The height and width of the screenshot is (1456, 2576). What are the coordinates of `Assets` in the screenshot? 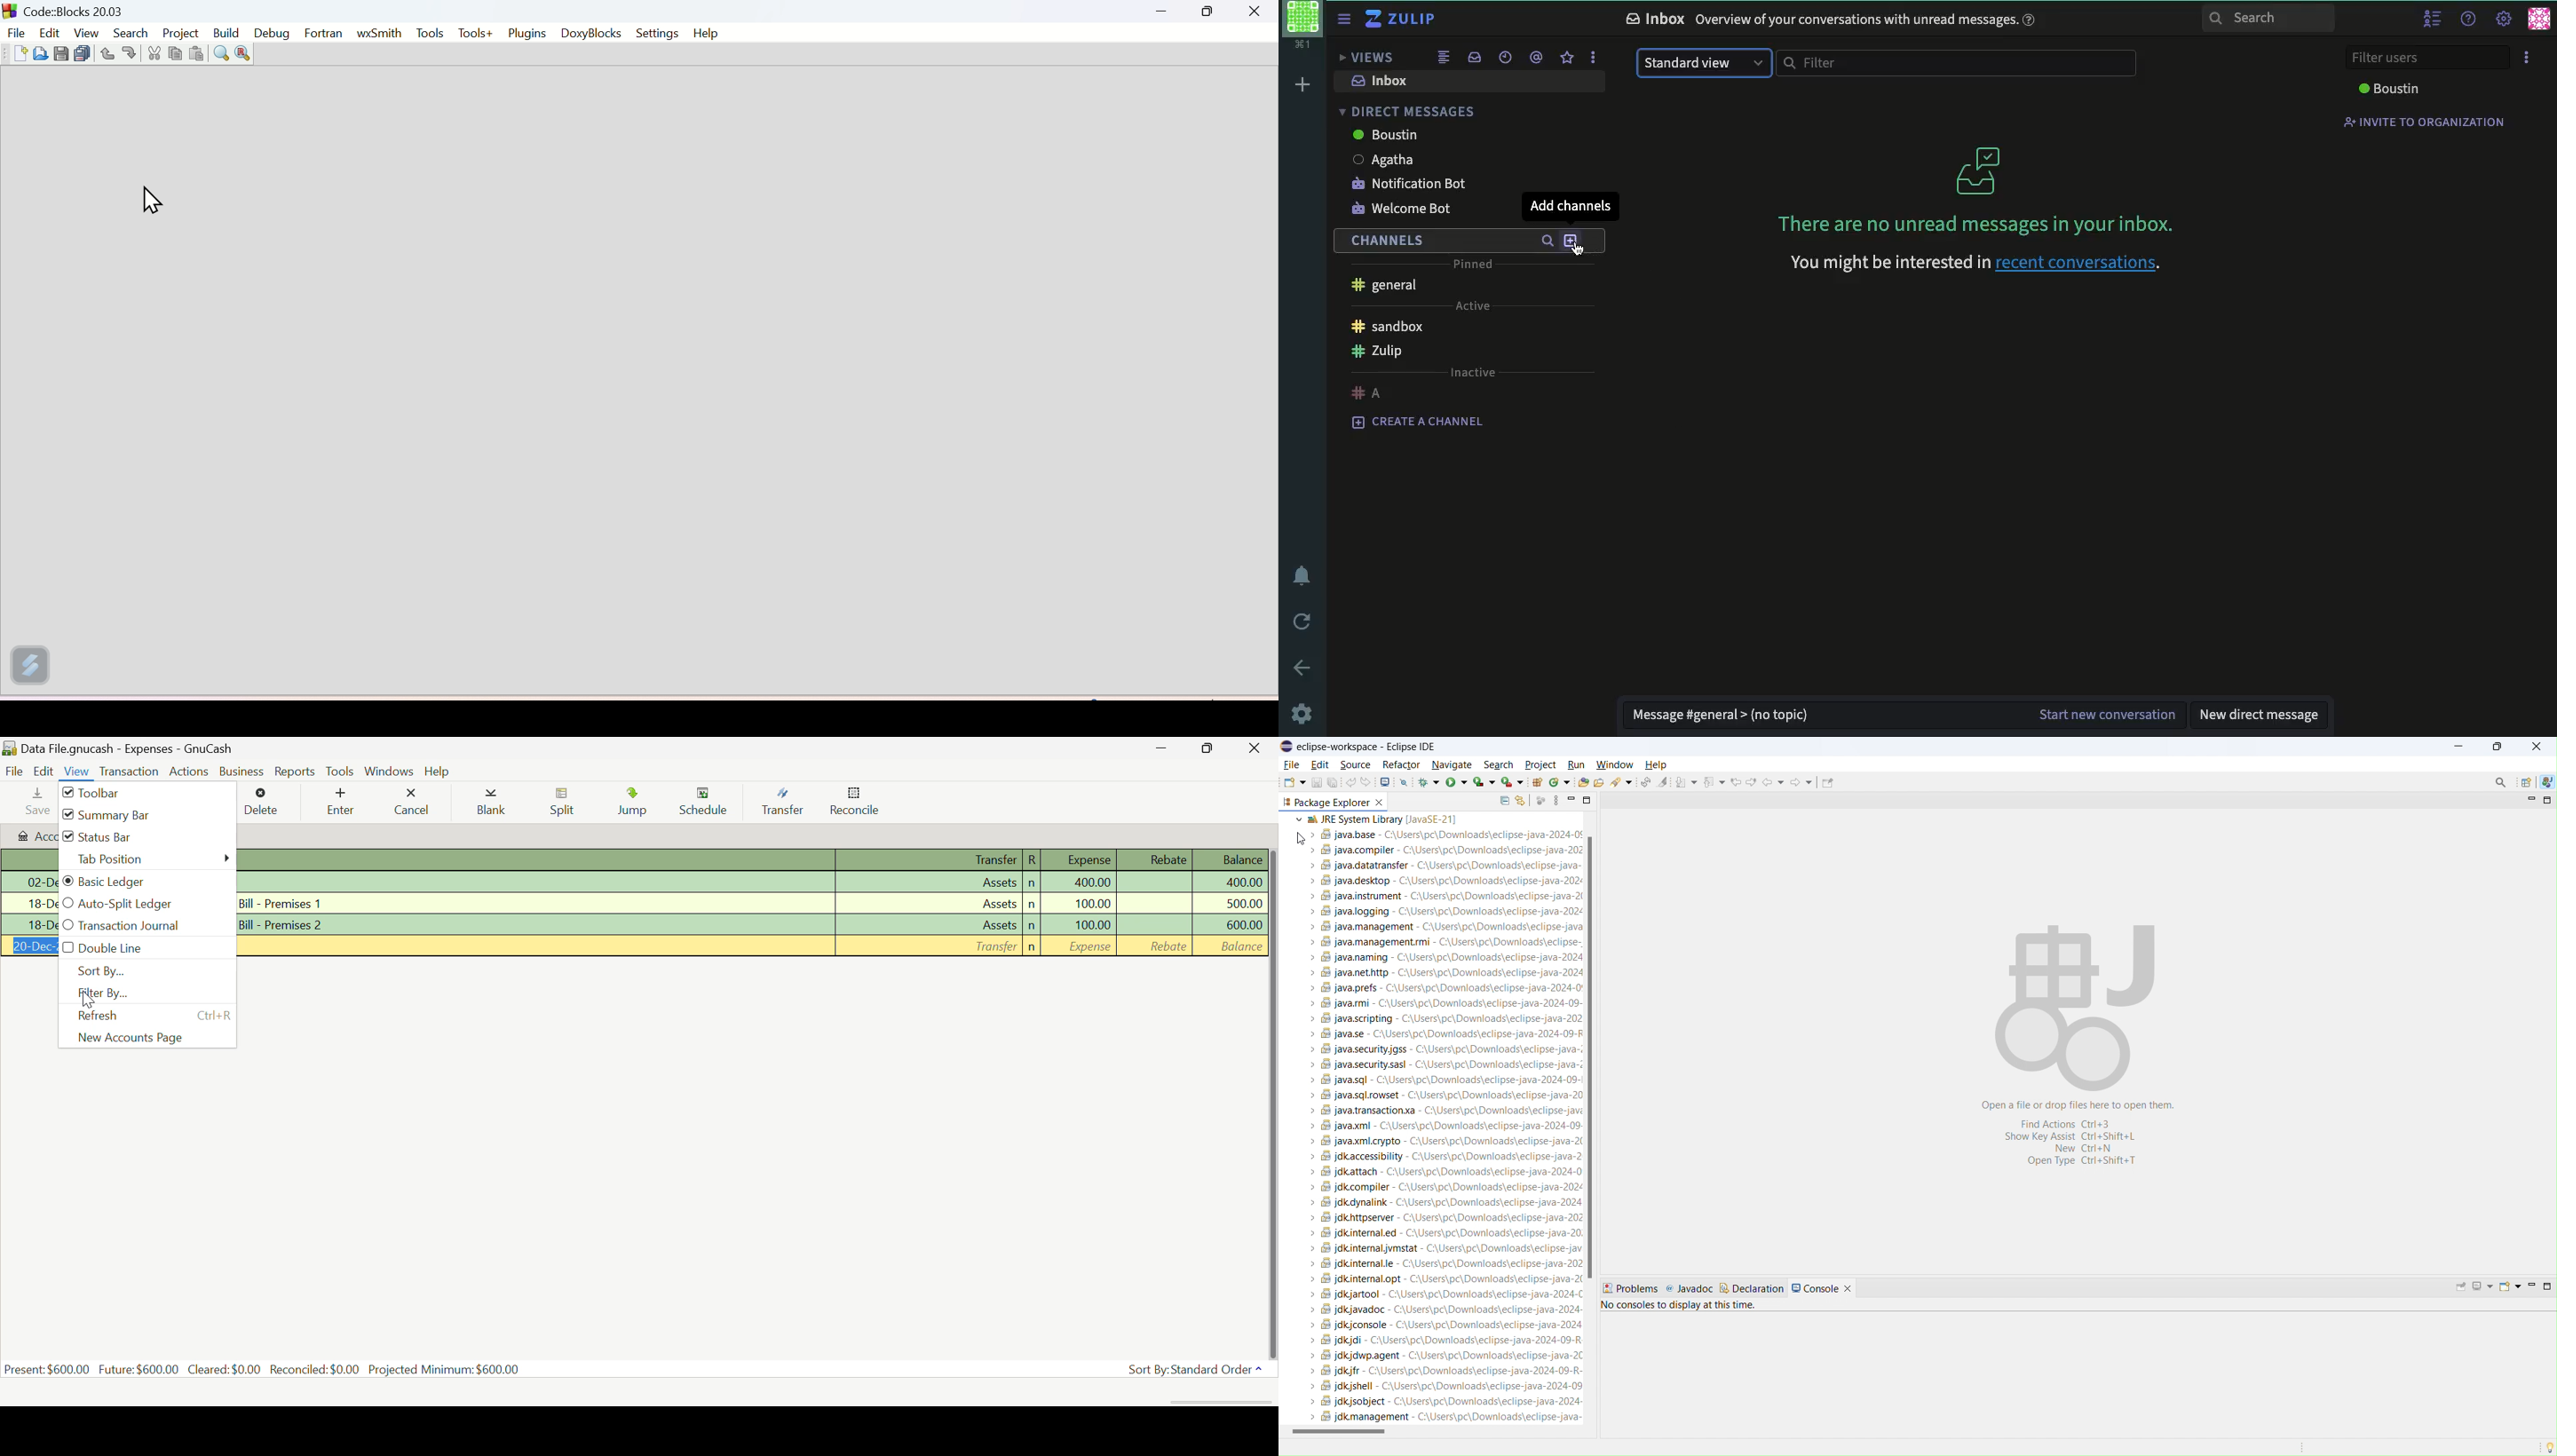 It's located at (928, 881).